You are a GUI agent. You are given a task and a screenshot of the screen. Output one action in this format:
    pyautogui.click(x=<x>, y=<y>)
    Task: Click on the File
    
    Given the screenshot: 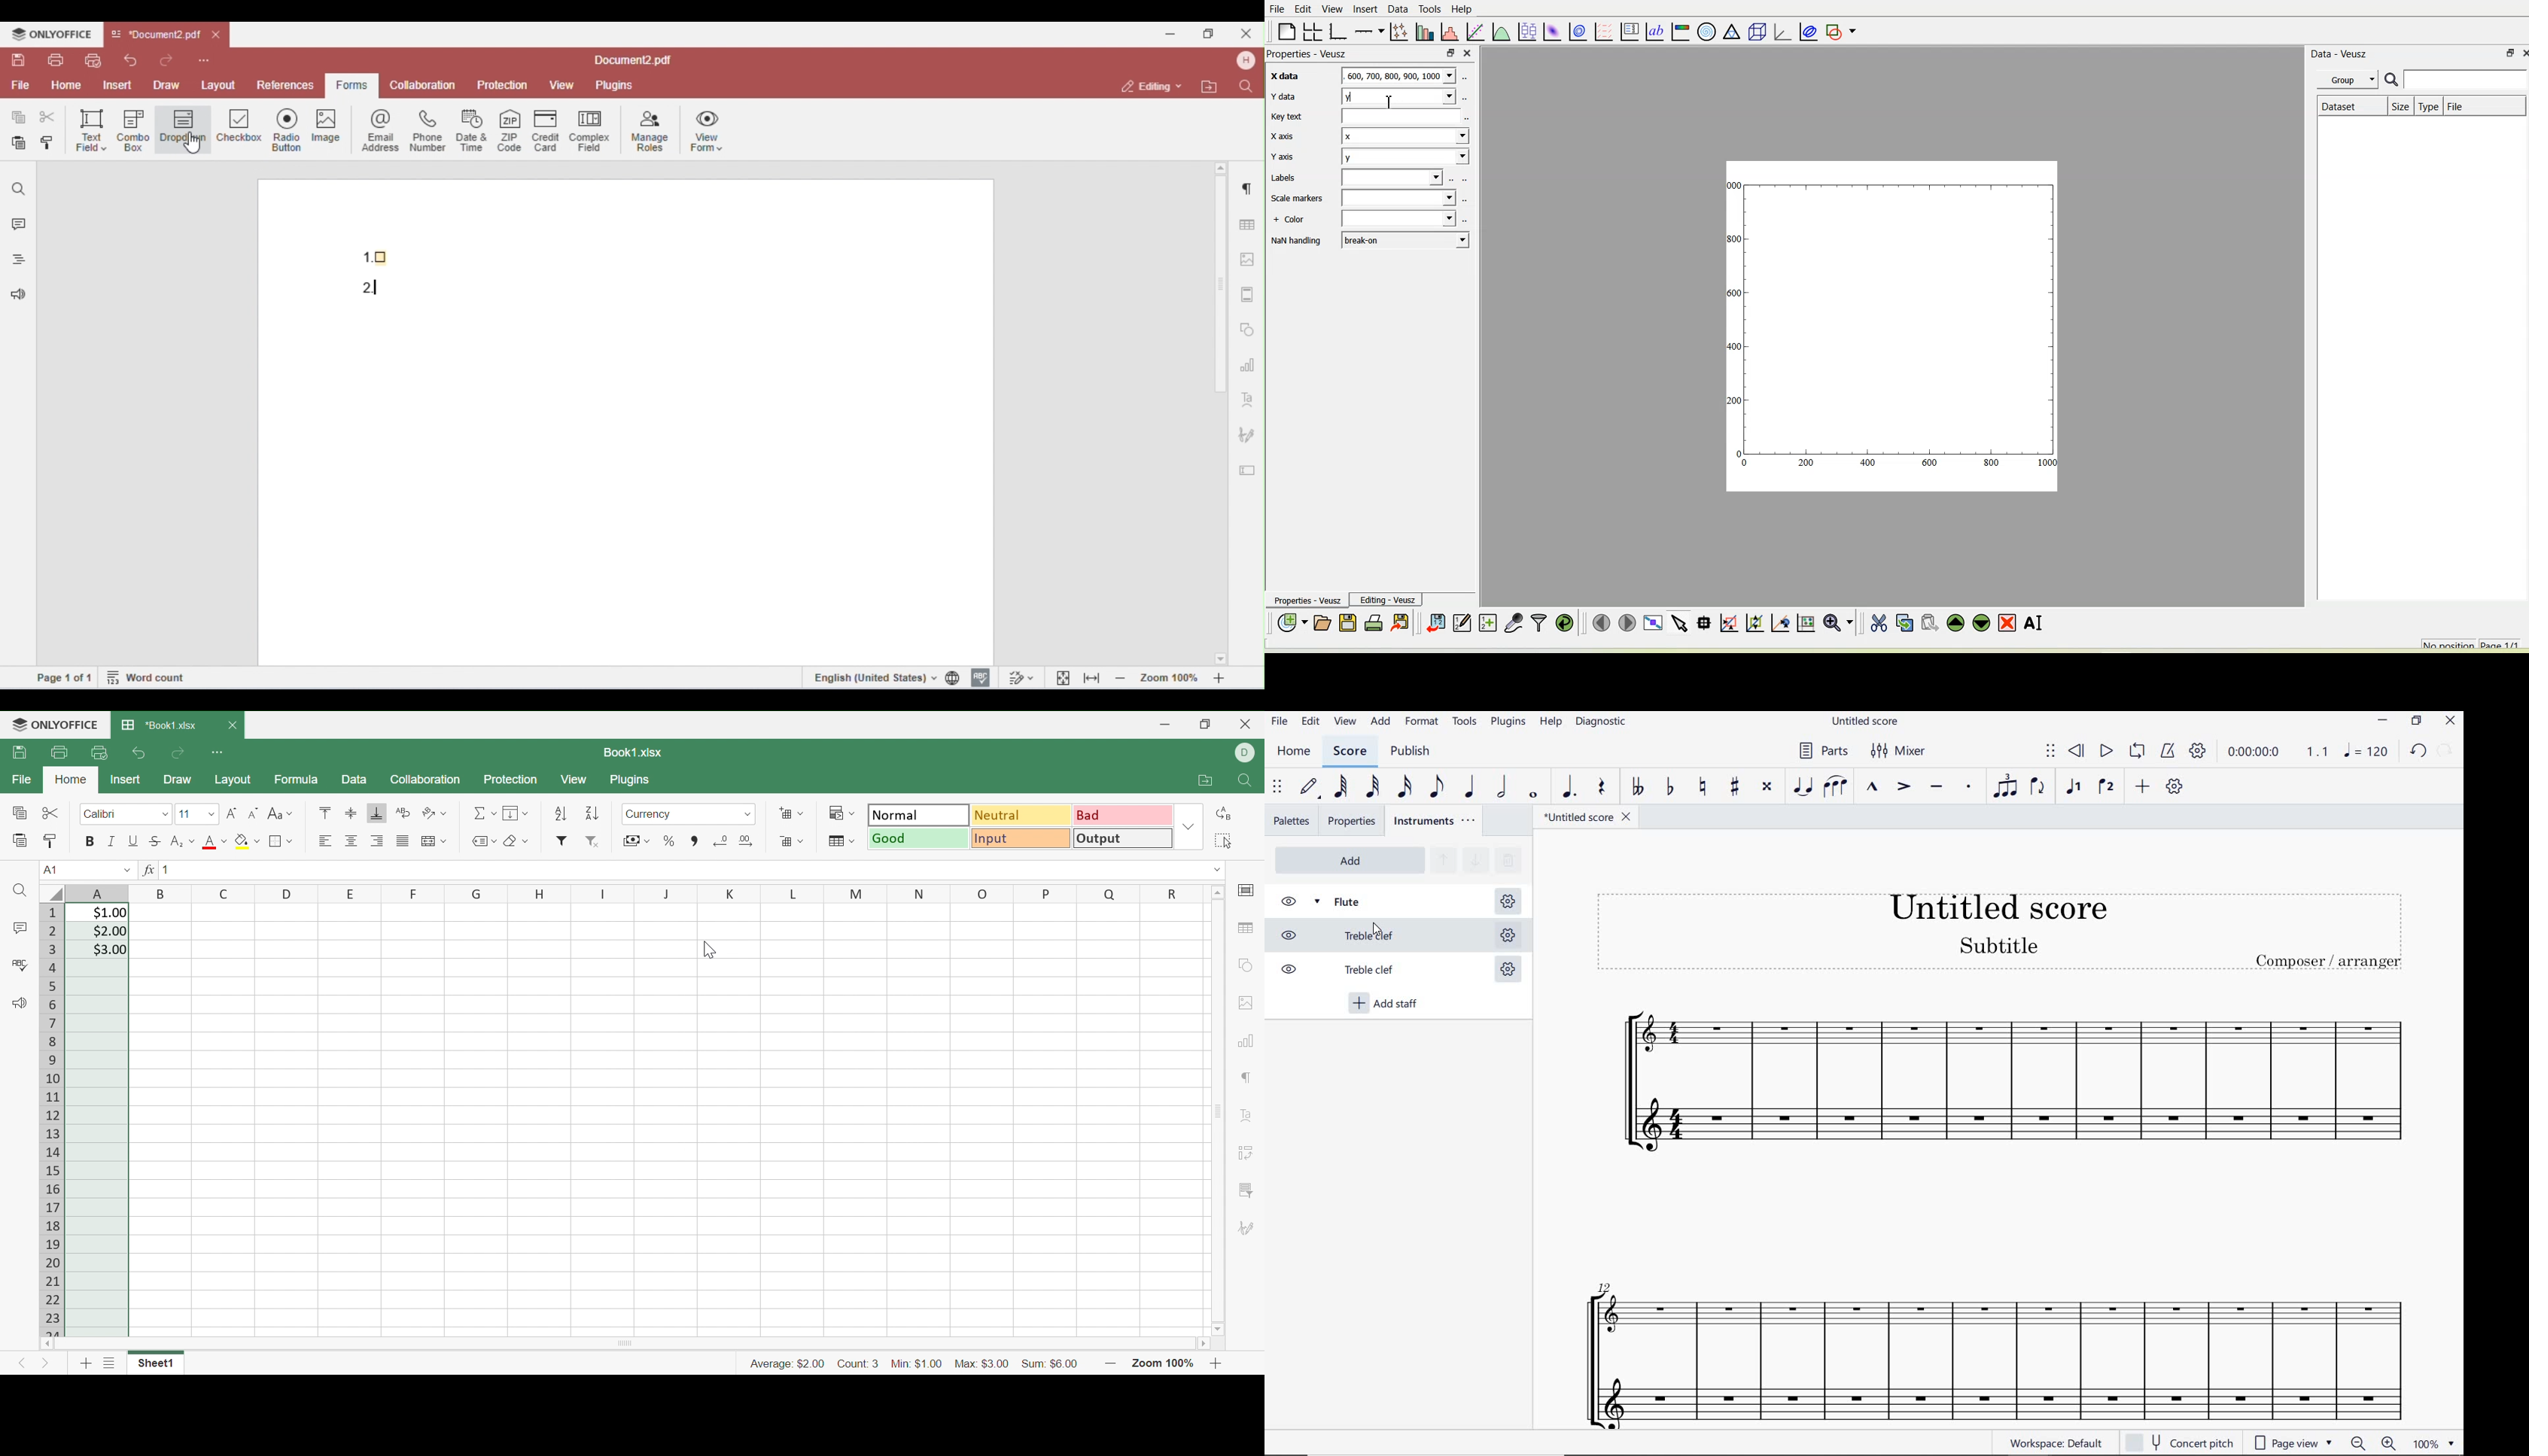 What is the action you would take?
    pyautogui.click(x=1279, y=9)
    